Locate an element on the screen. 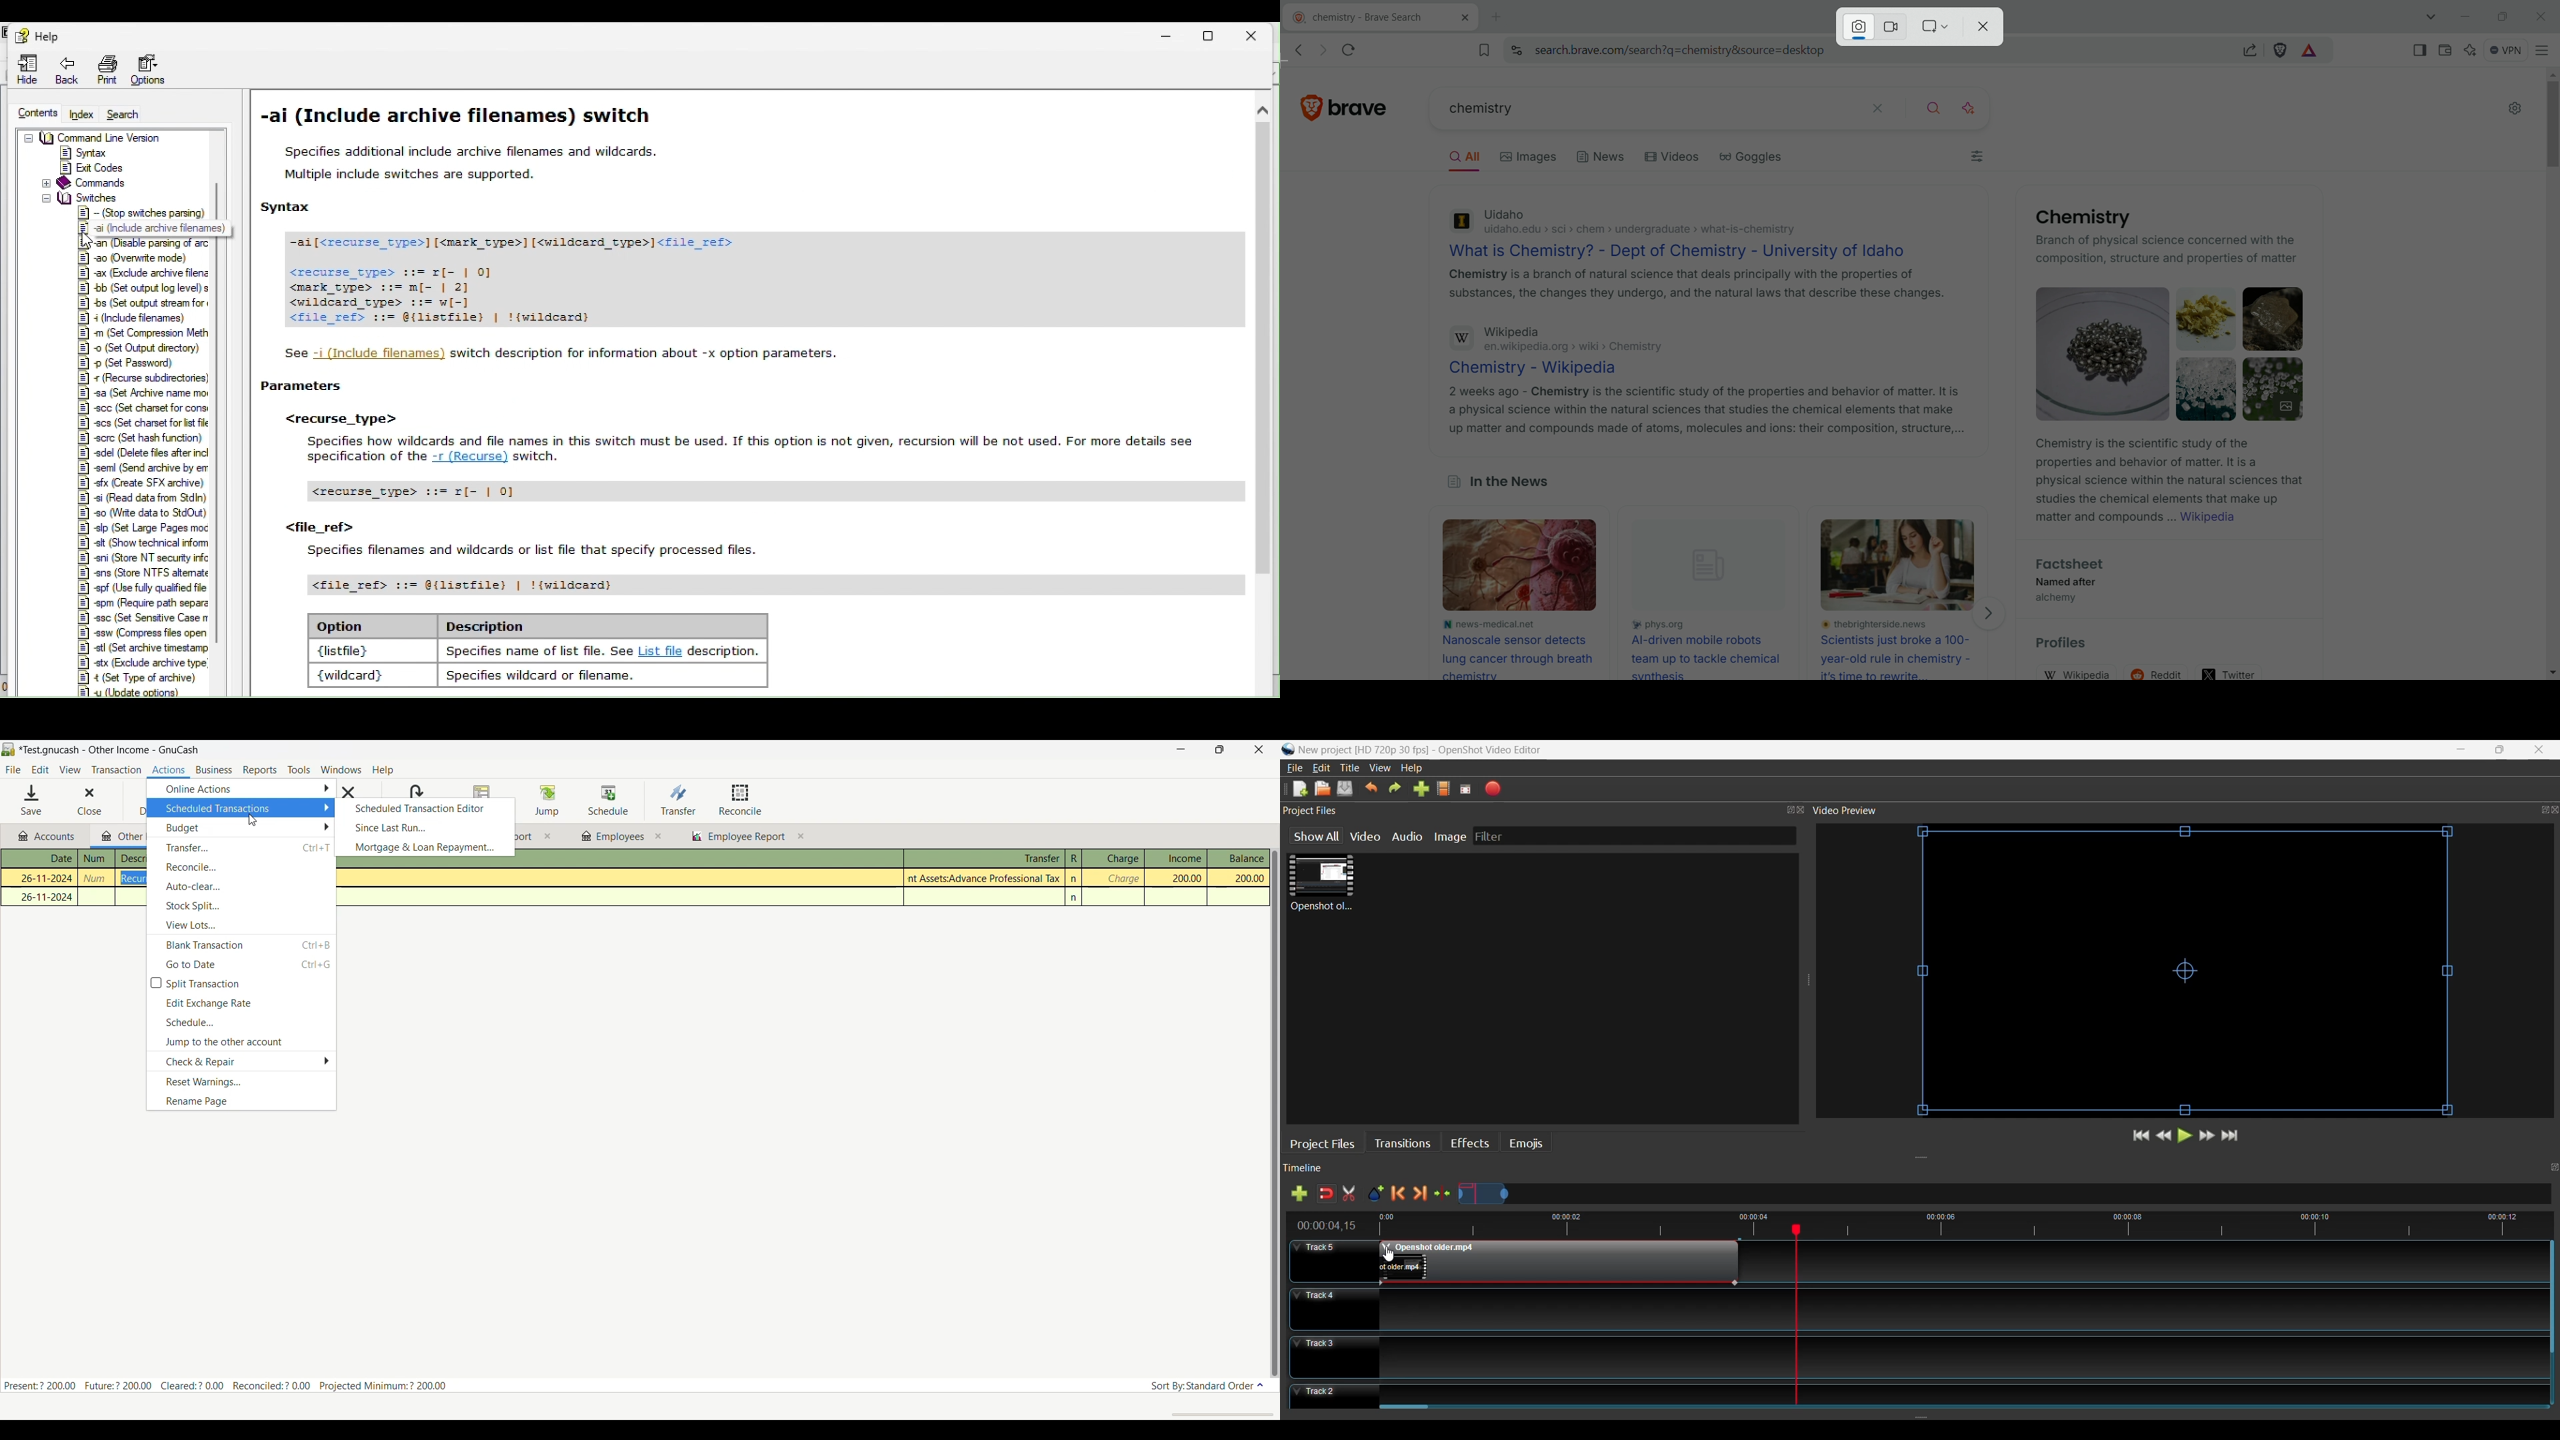 The height and width of the screenshot is (1456, 2576). Track Header is located at coordinates (1333, 1260).